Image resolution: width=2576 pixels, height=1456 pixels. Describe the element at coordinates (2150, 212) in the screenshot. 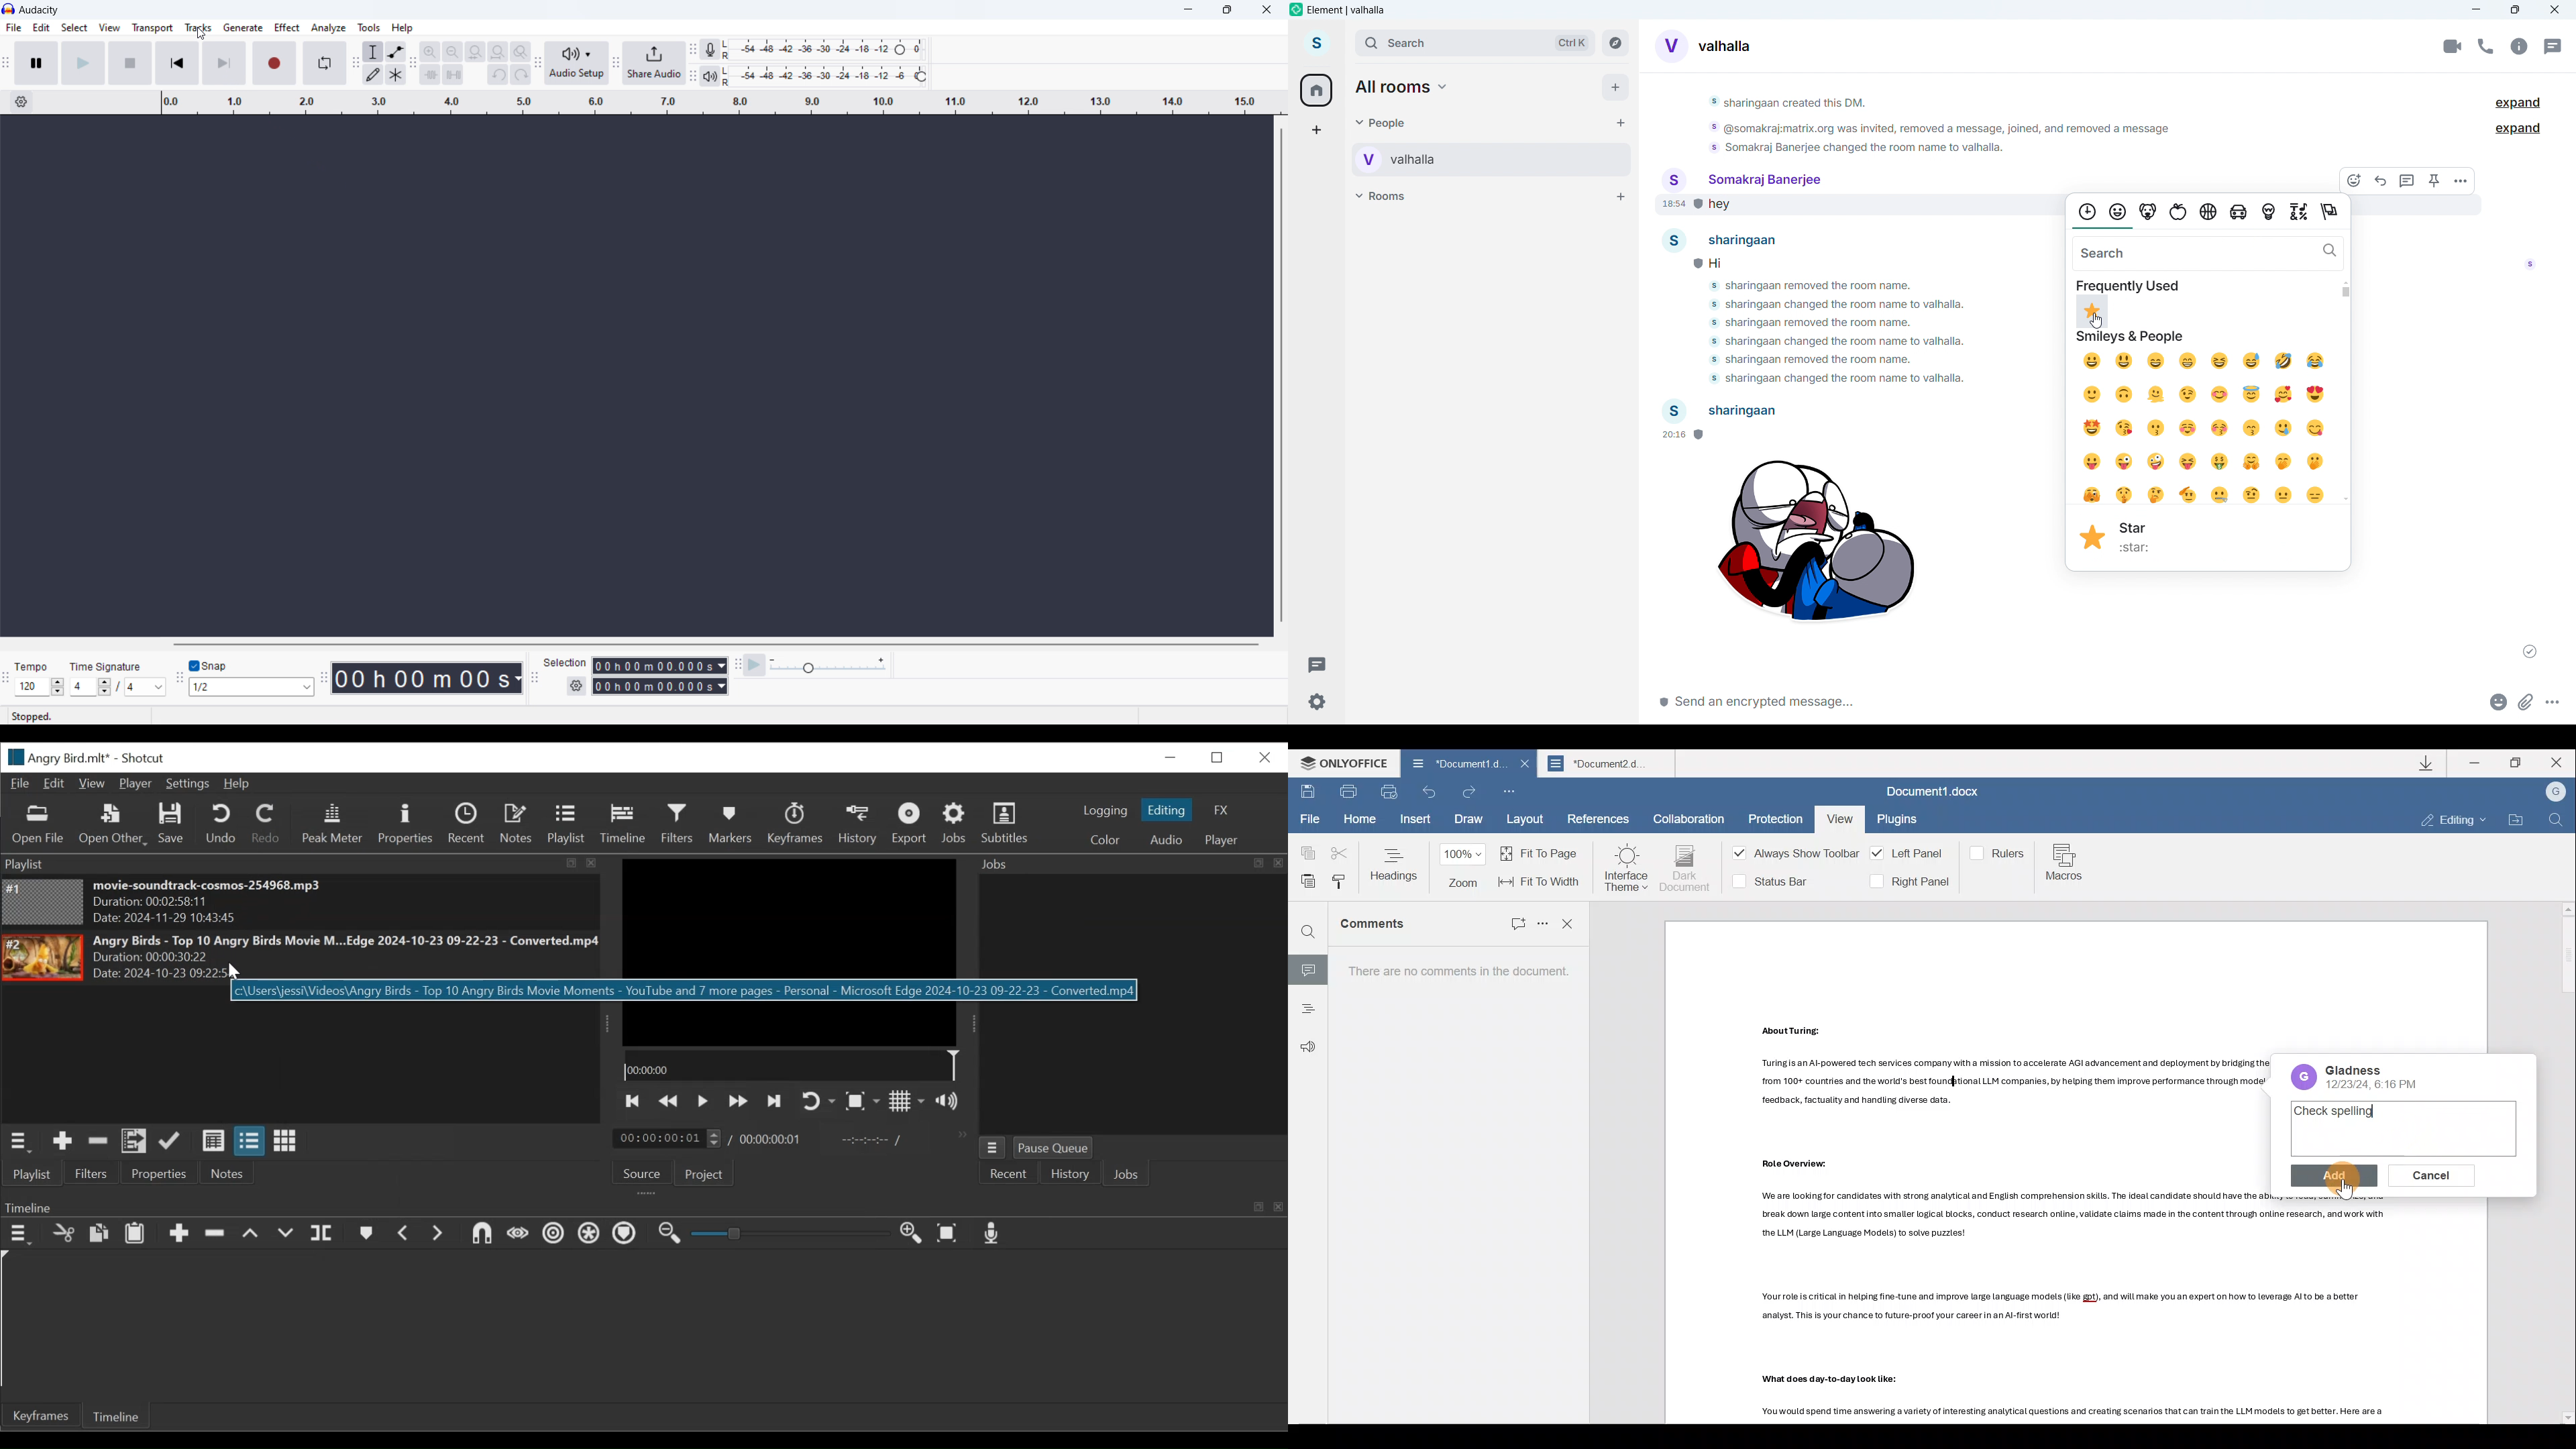

I see `animals and nature` at that location.